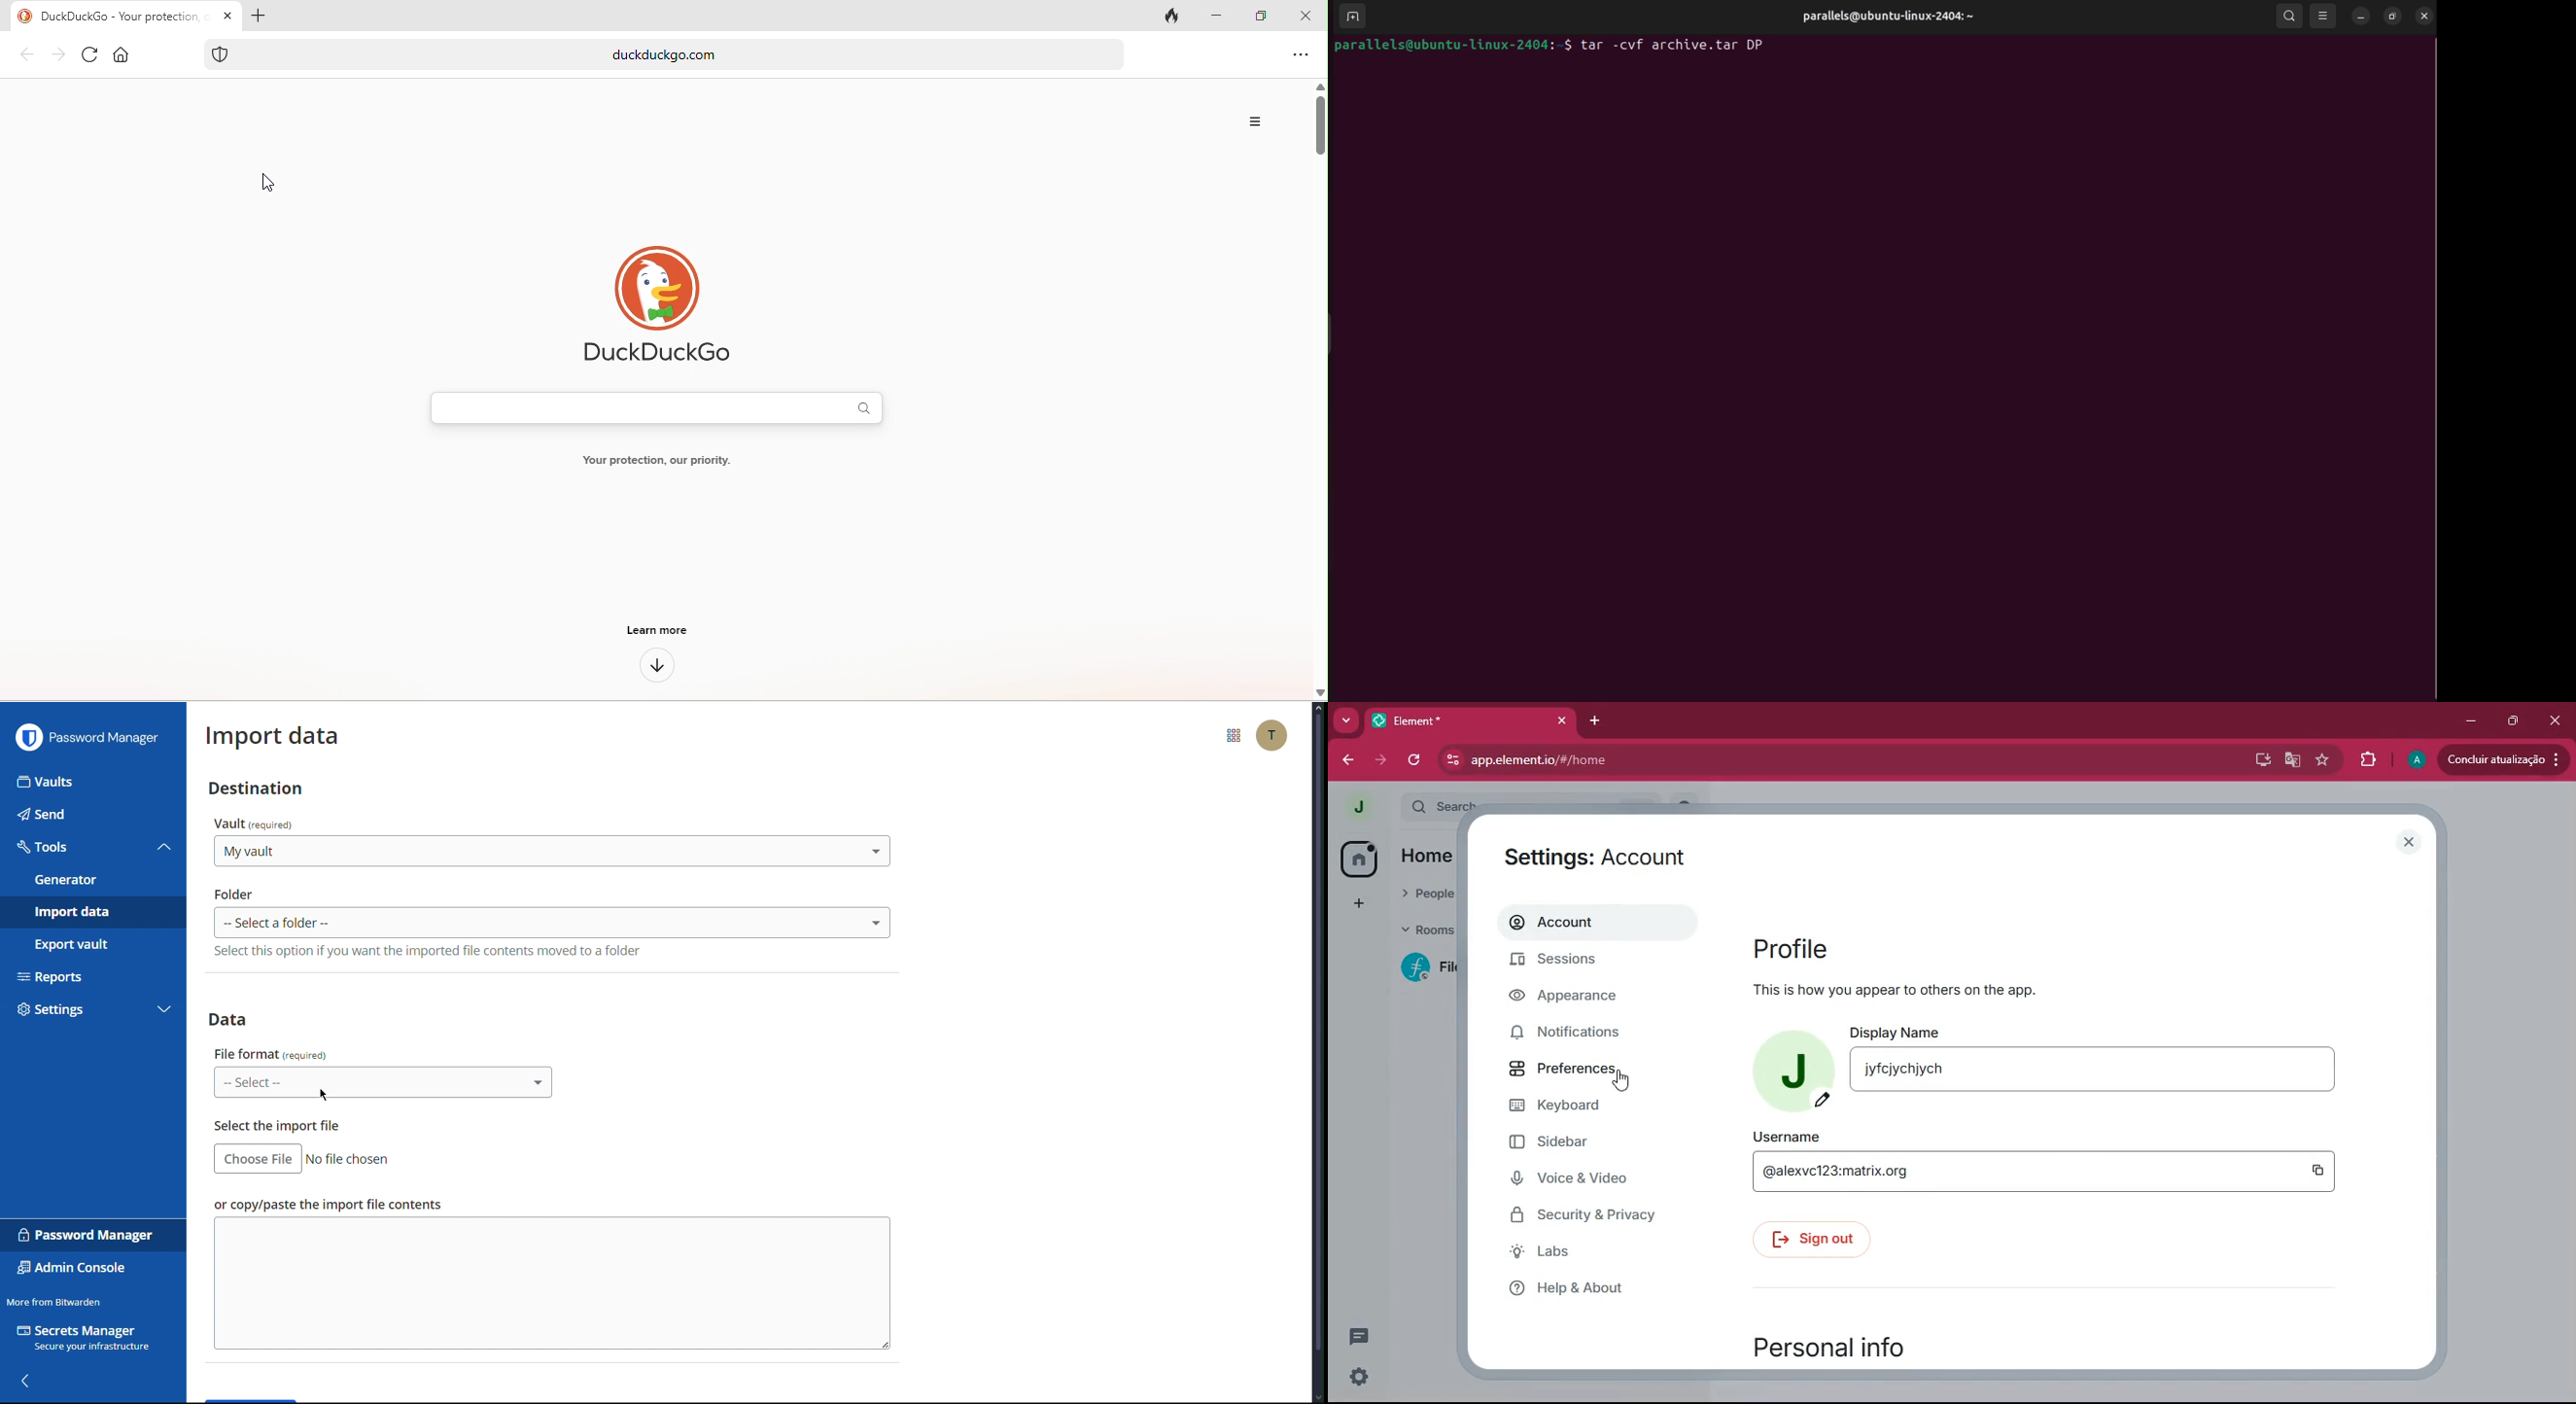 The image size is (2576, 1428). Describe the element at coordinates (2289, 15) in the screenshot. I see `search bars` at that location.